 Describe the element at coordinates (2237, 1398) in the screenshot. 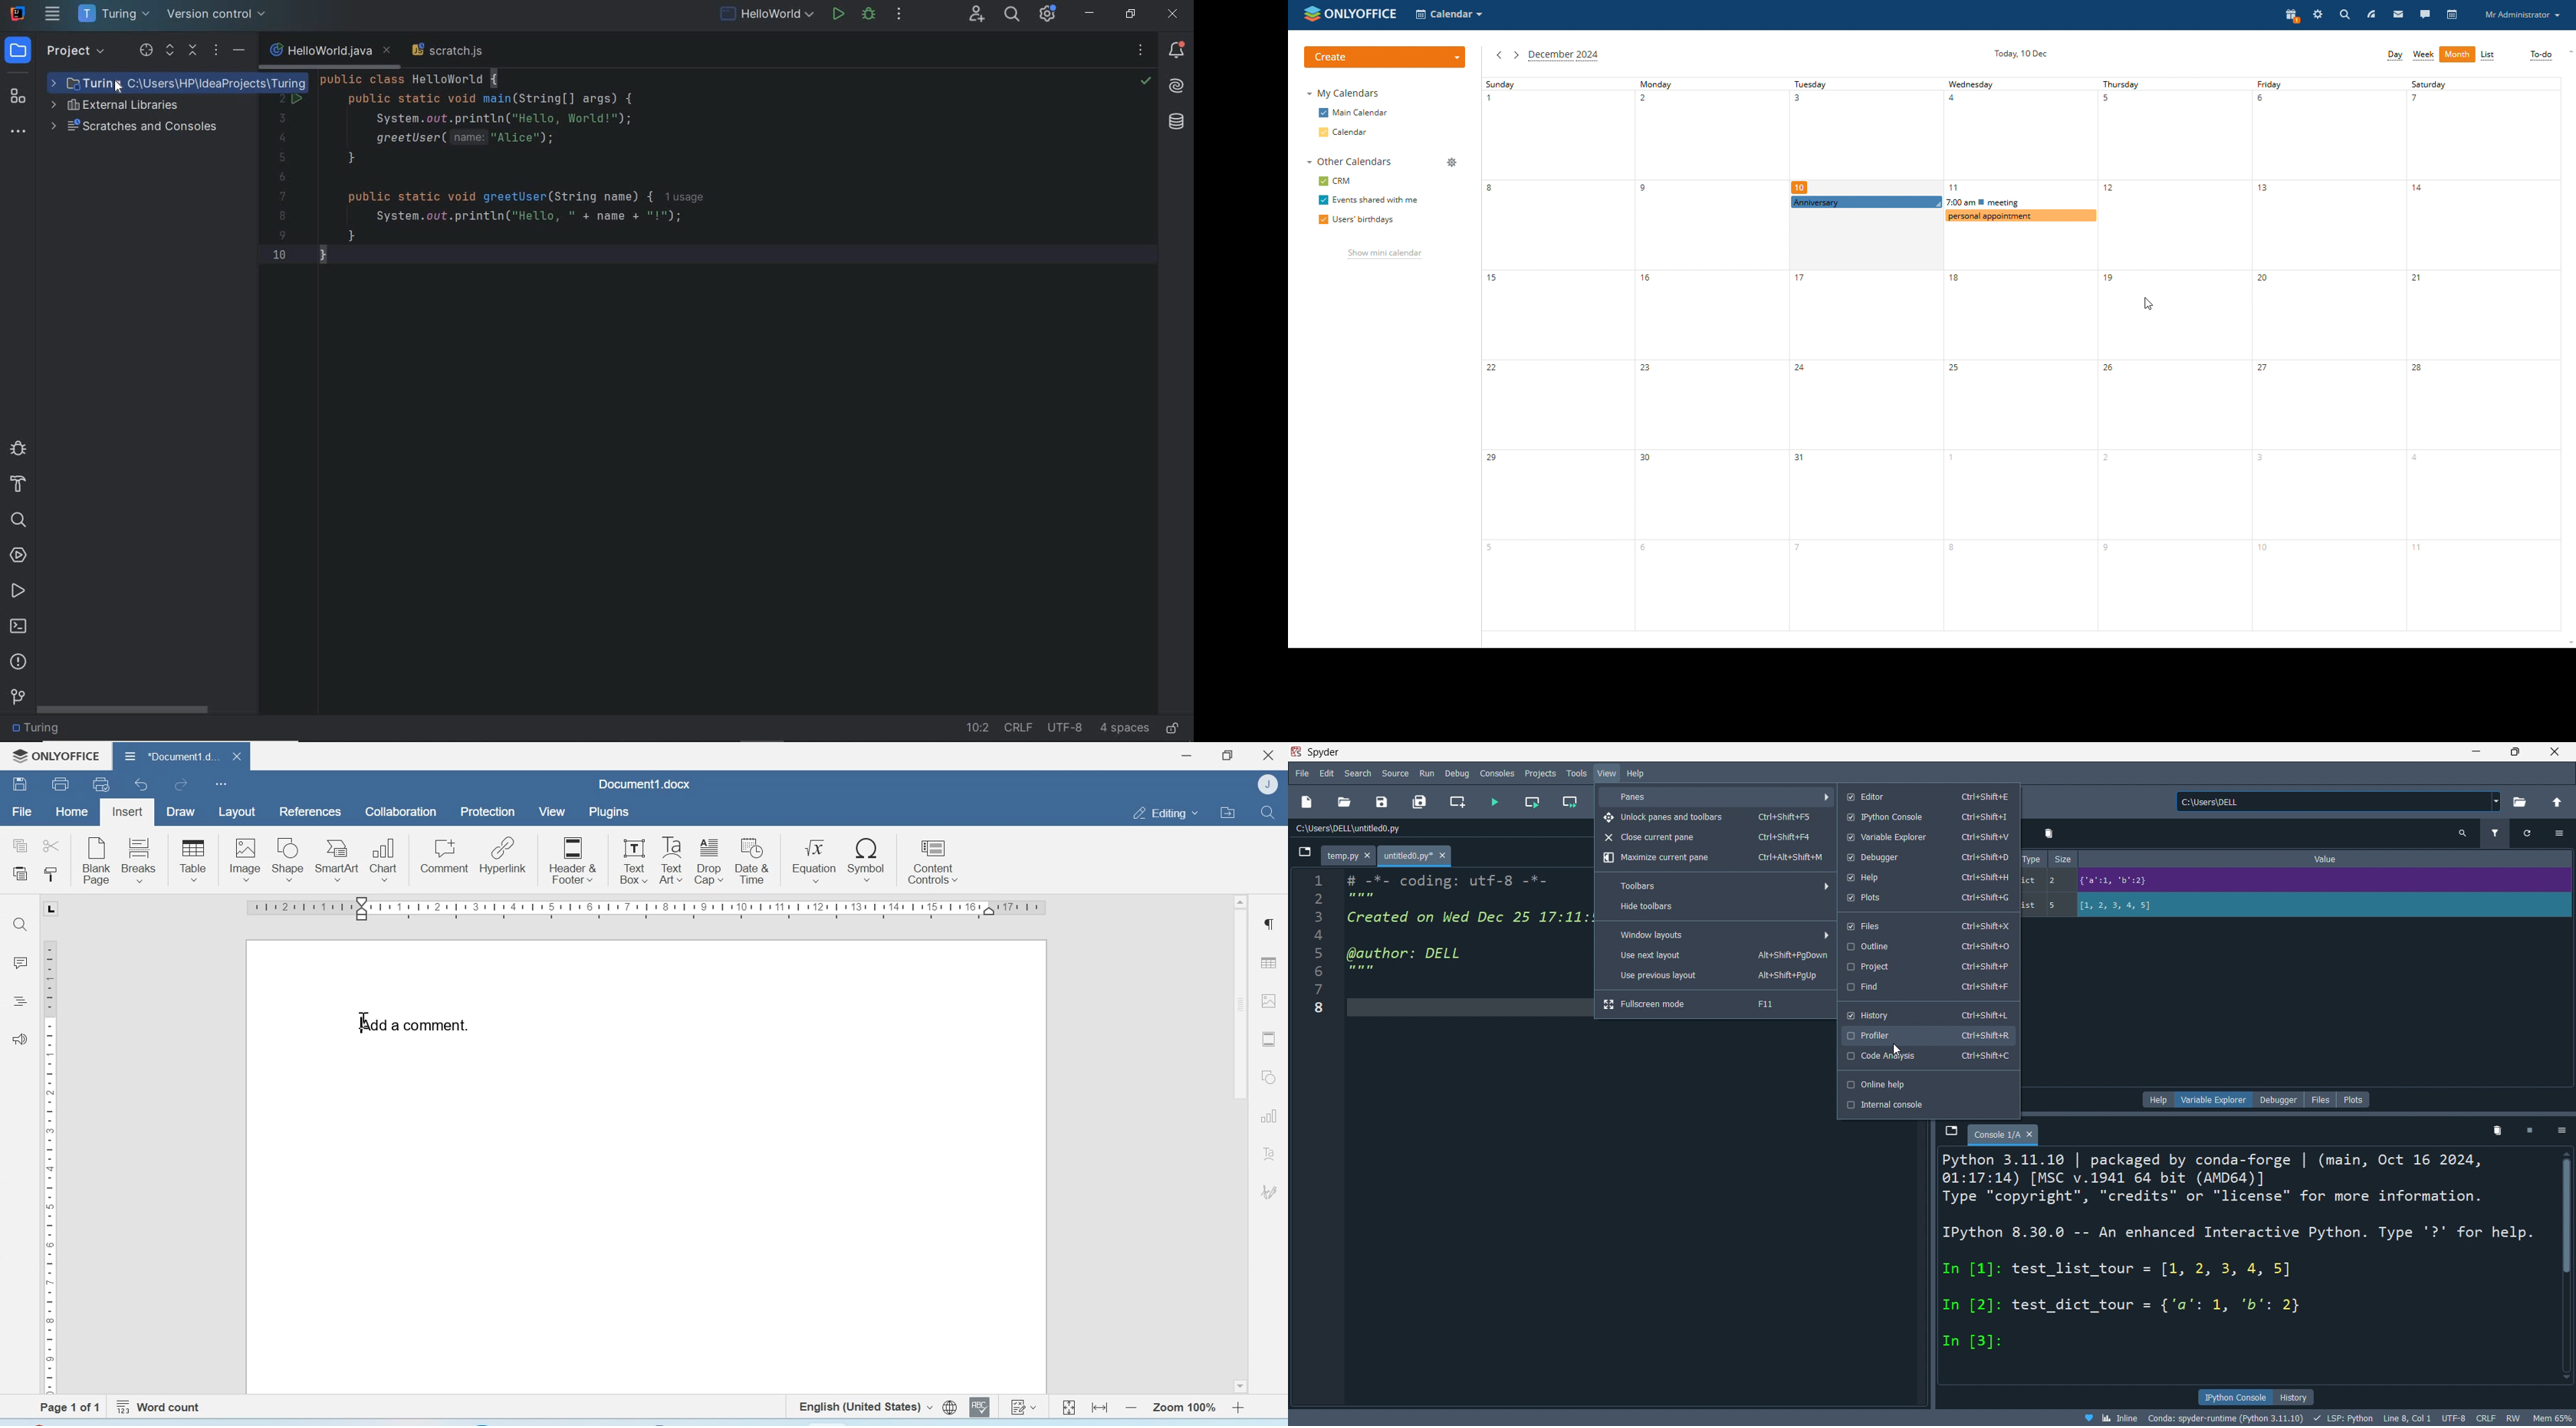

I see `ipython console` at that location.